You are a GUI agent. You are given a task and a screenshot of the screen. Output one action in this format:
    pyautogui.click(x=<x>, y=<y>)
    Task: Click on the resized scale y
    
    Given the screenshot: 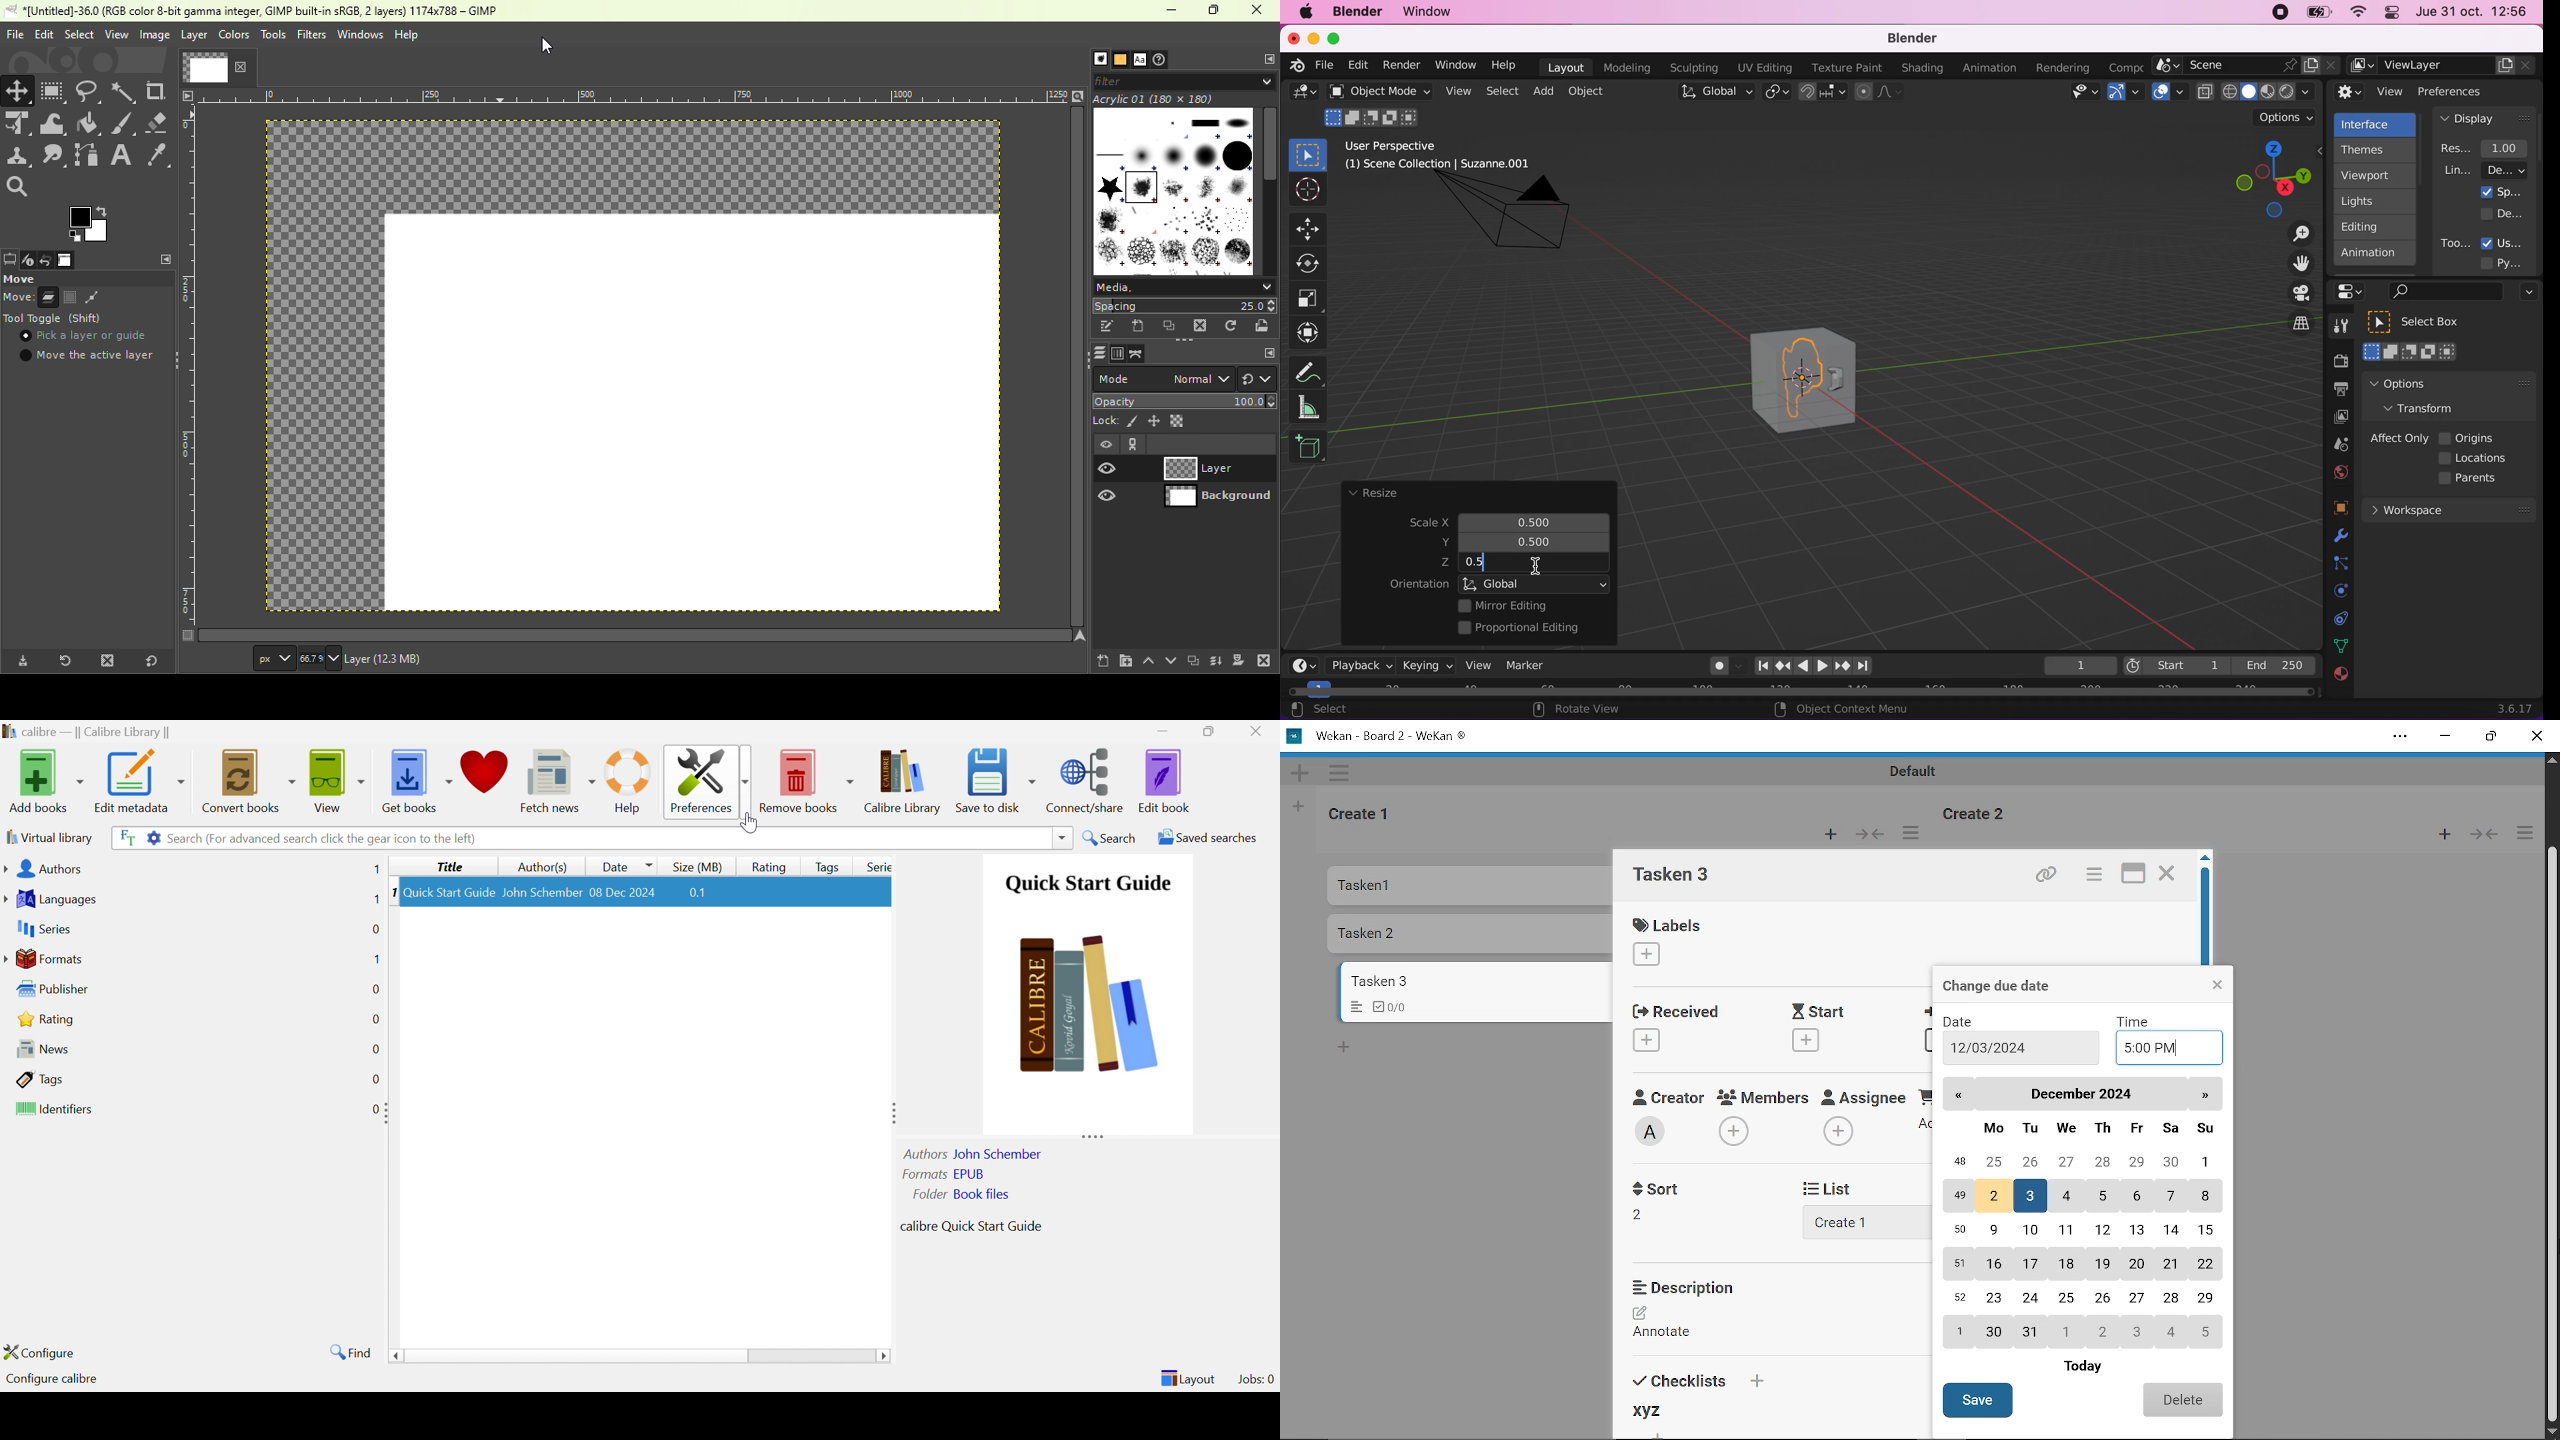 What is the action you would take?
    pyautogui.click(x=1543, y=542)
    